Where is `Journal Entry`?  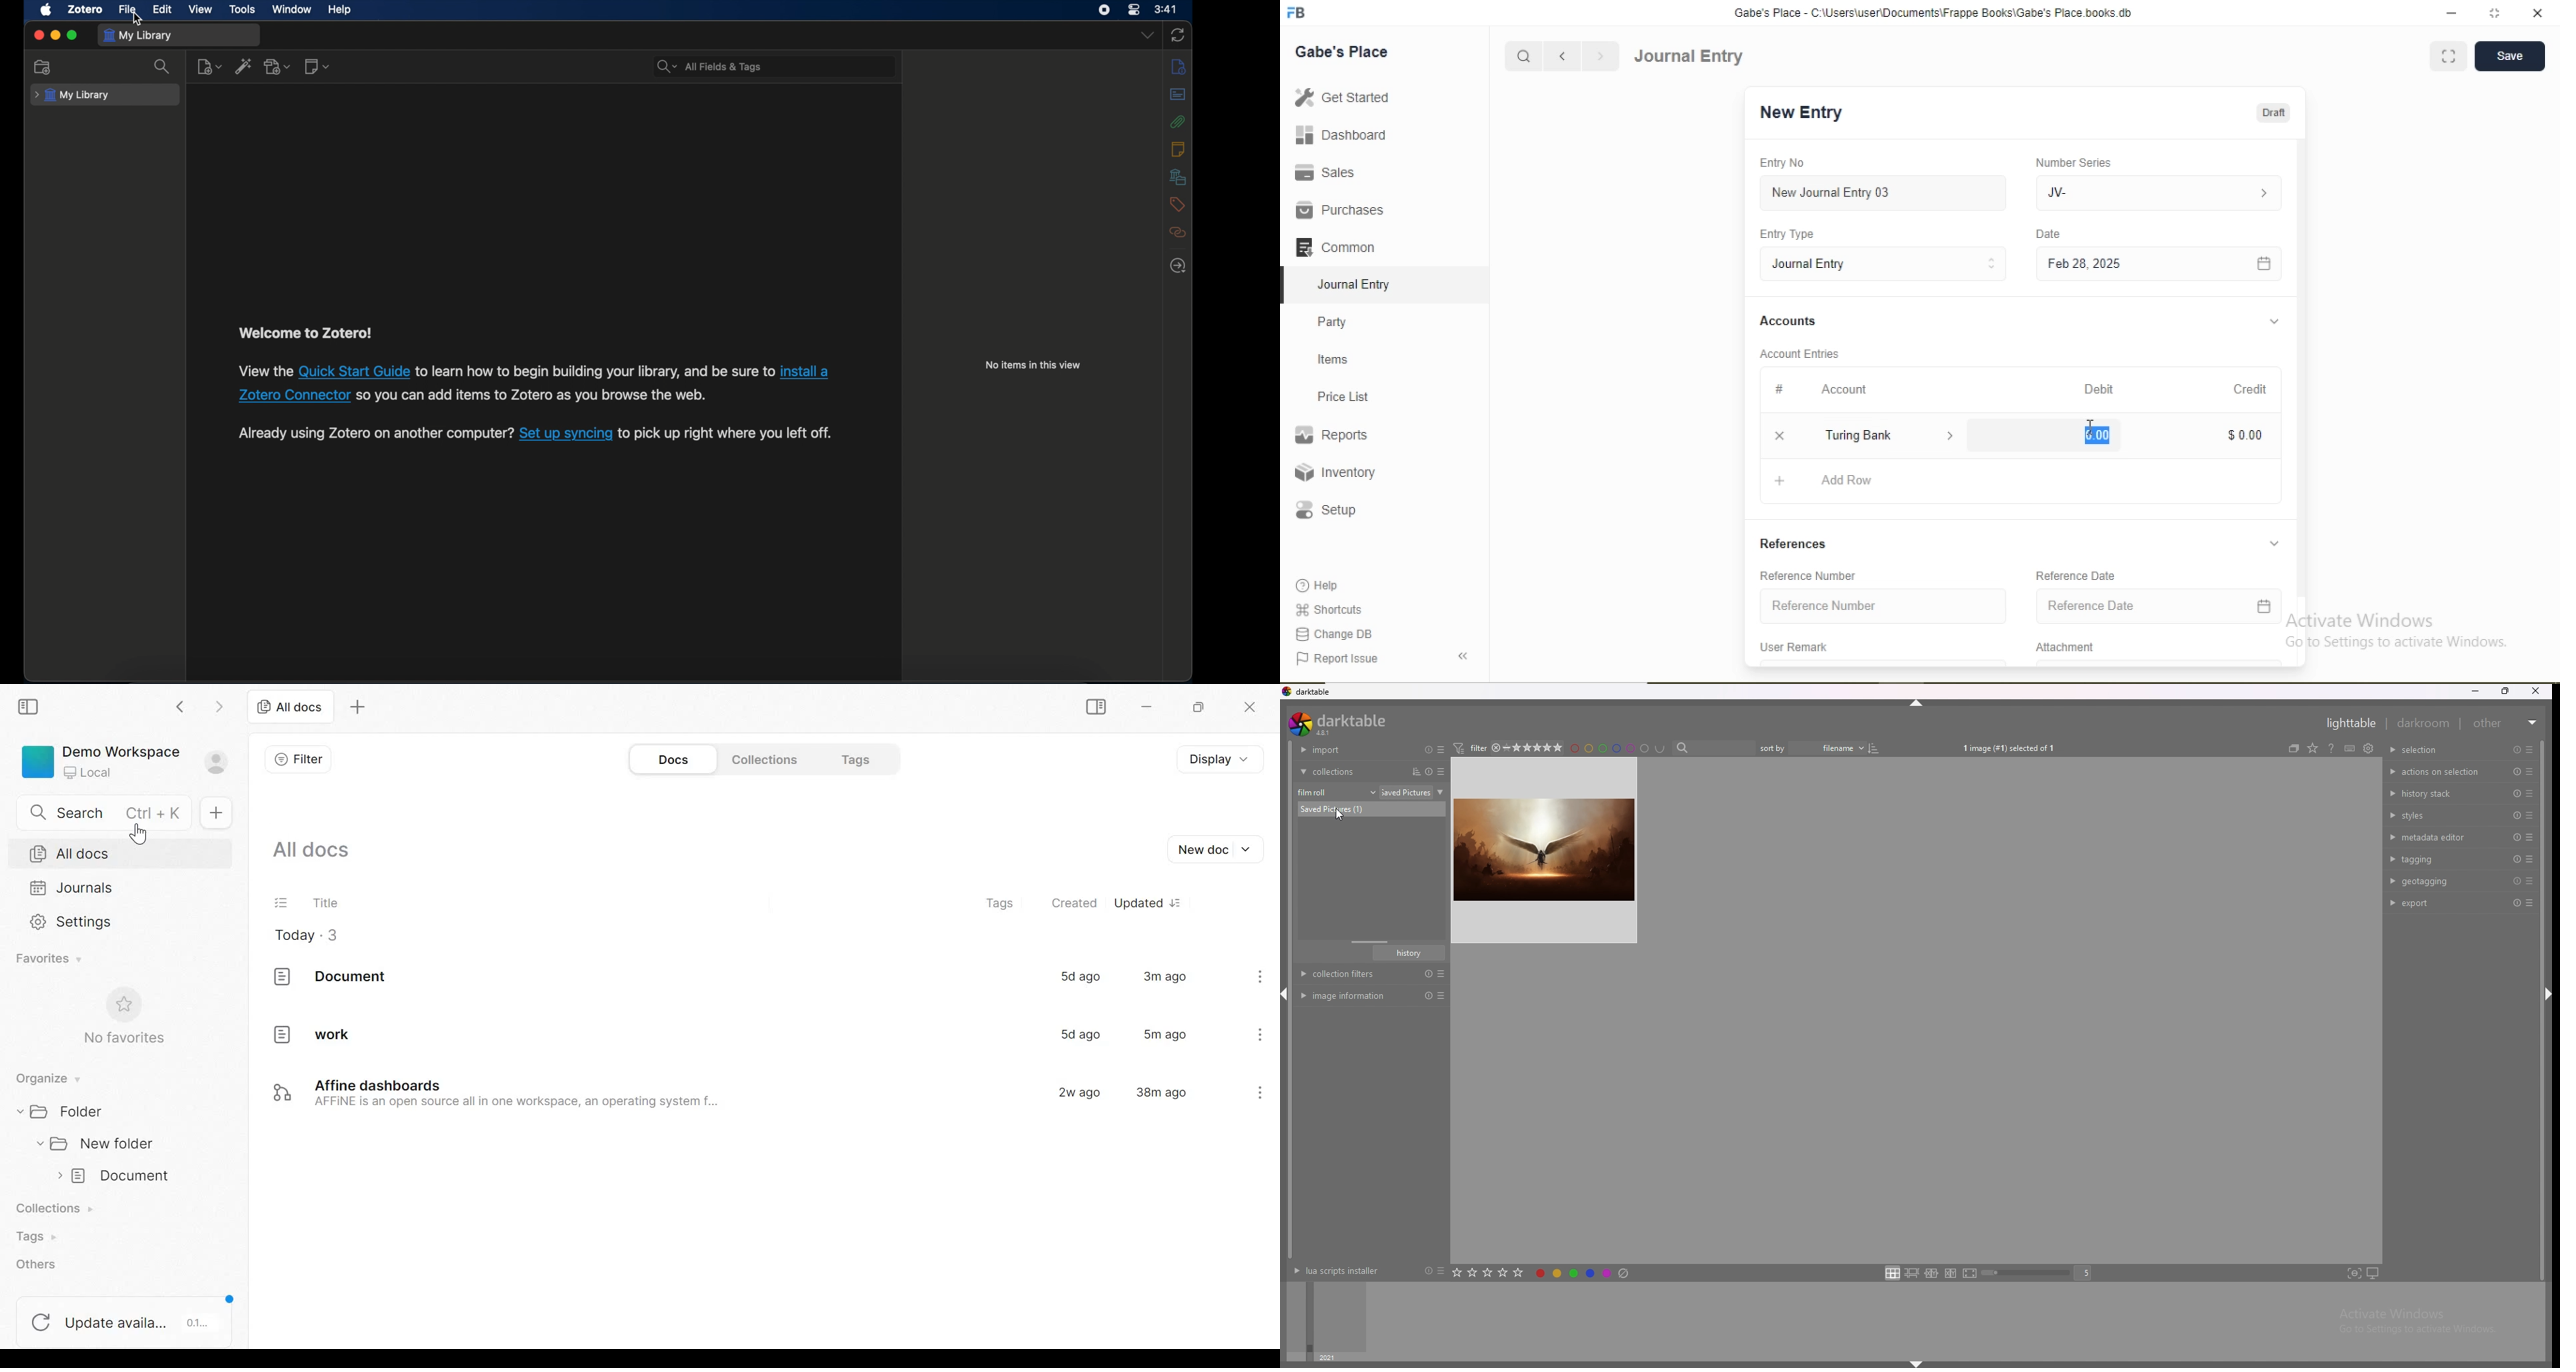
Journal Entry is located at coordinates (1811, 264).